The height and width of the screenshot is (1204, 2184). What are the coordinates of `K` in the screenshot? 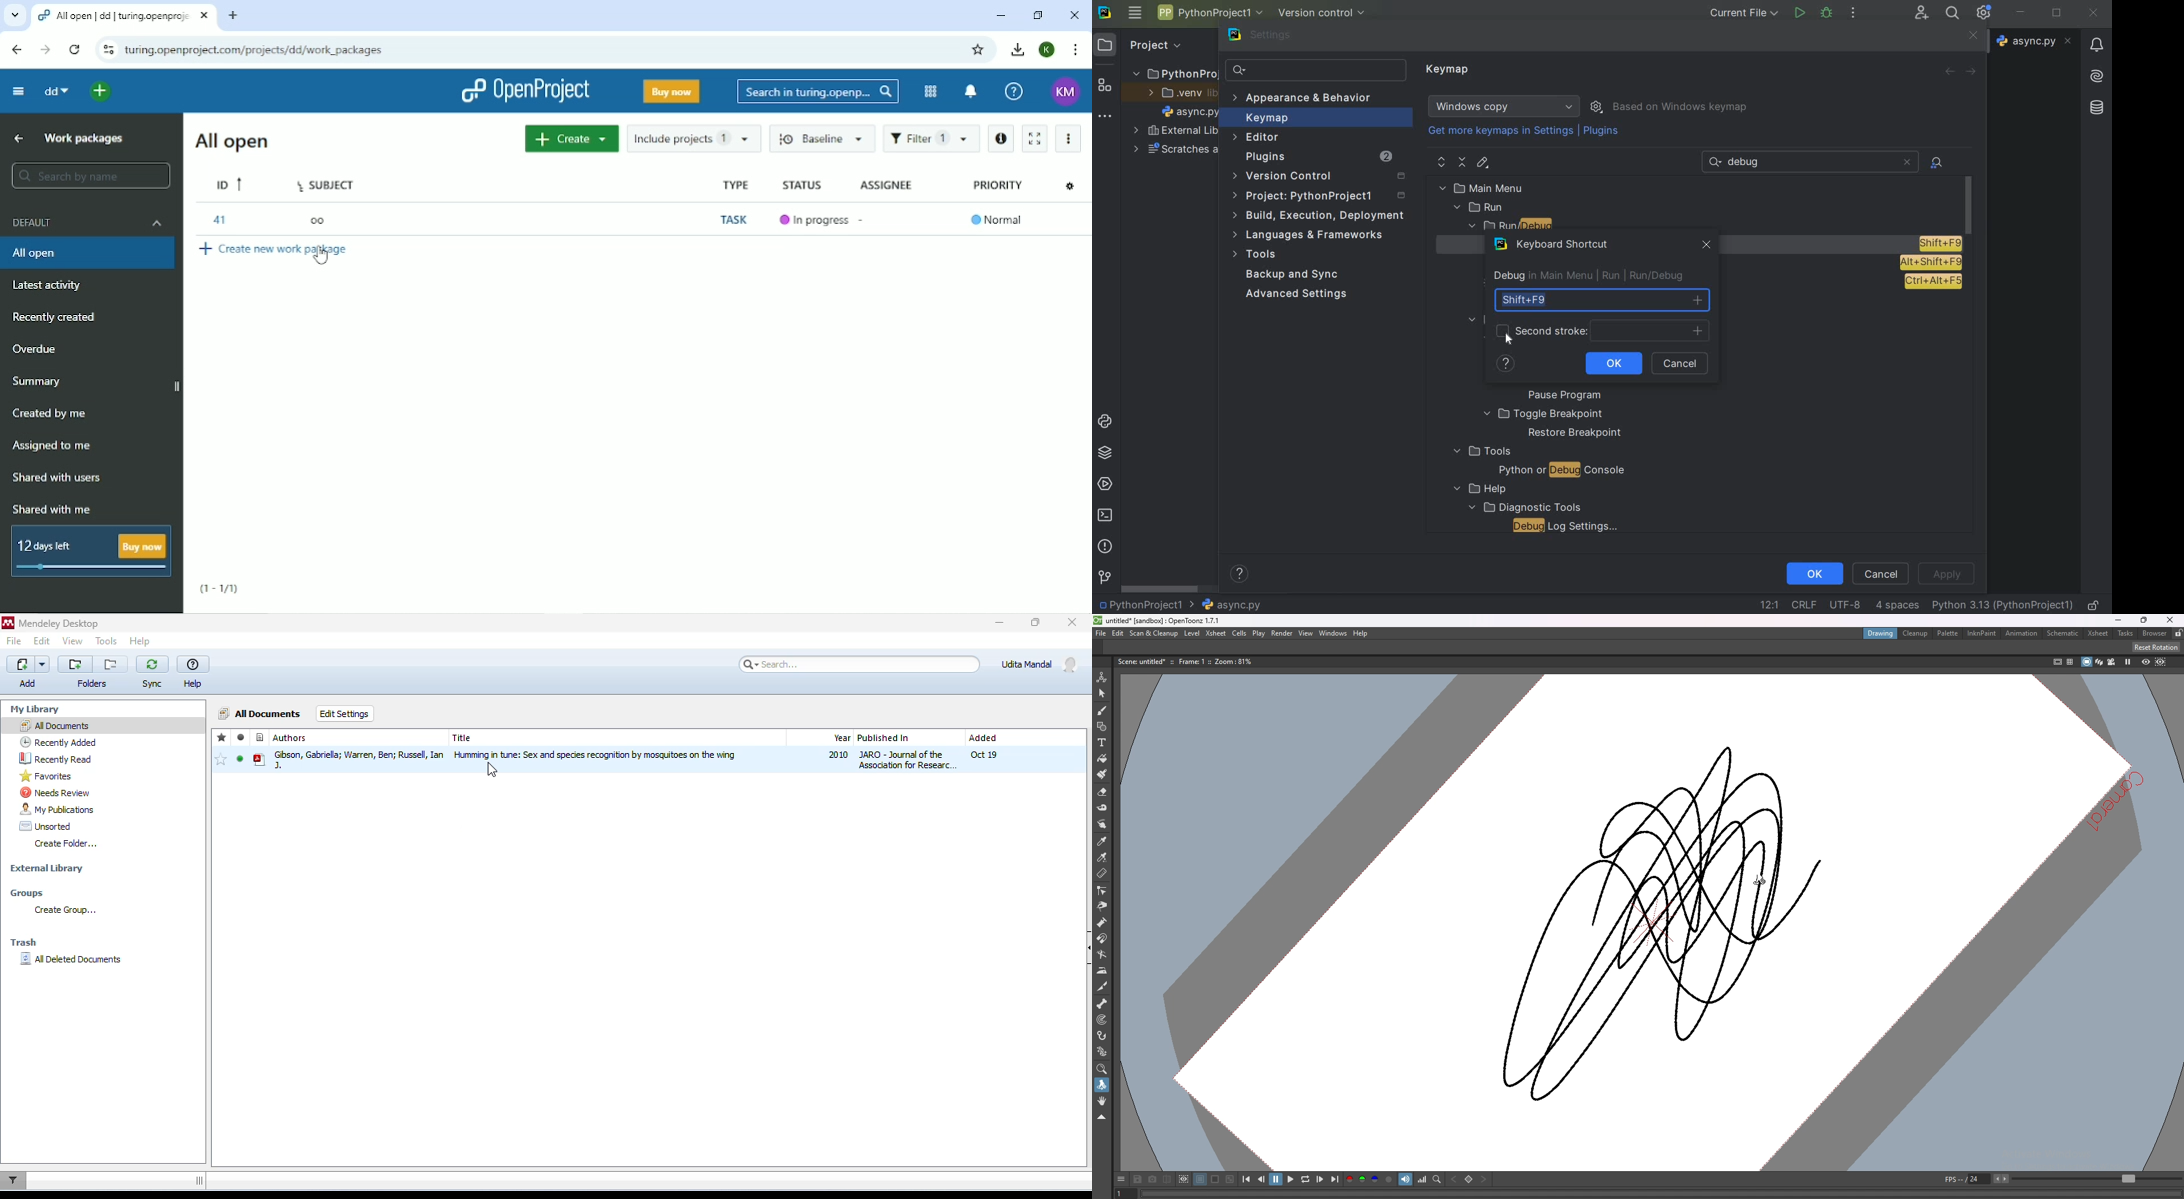 It's located at (1046, 50).